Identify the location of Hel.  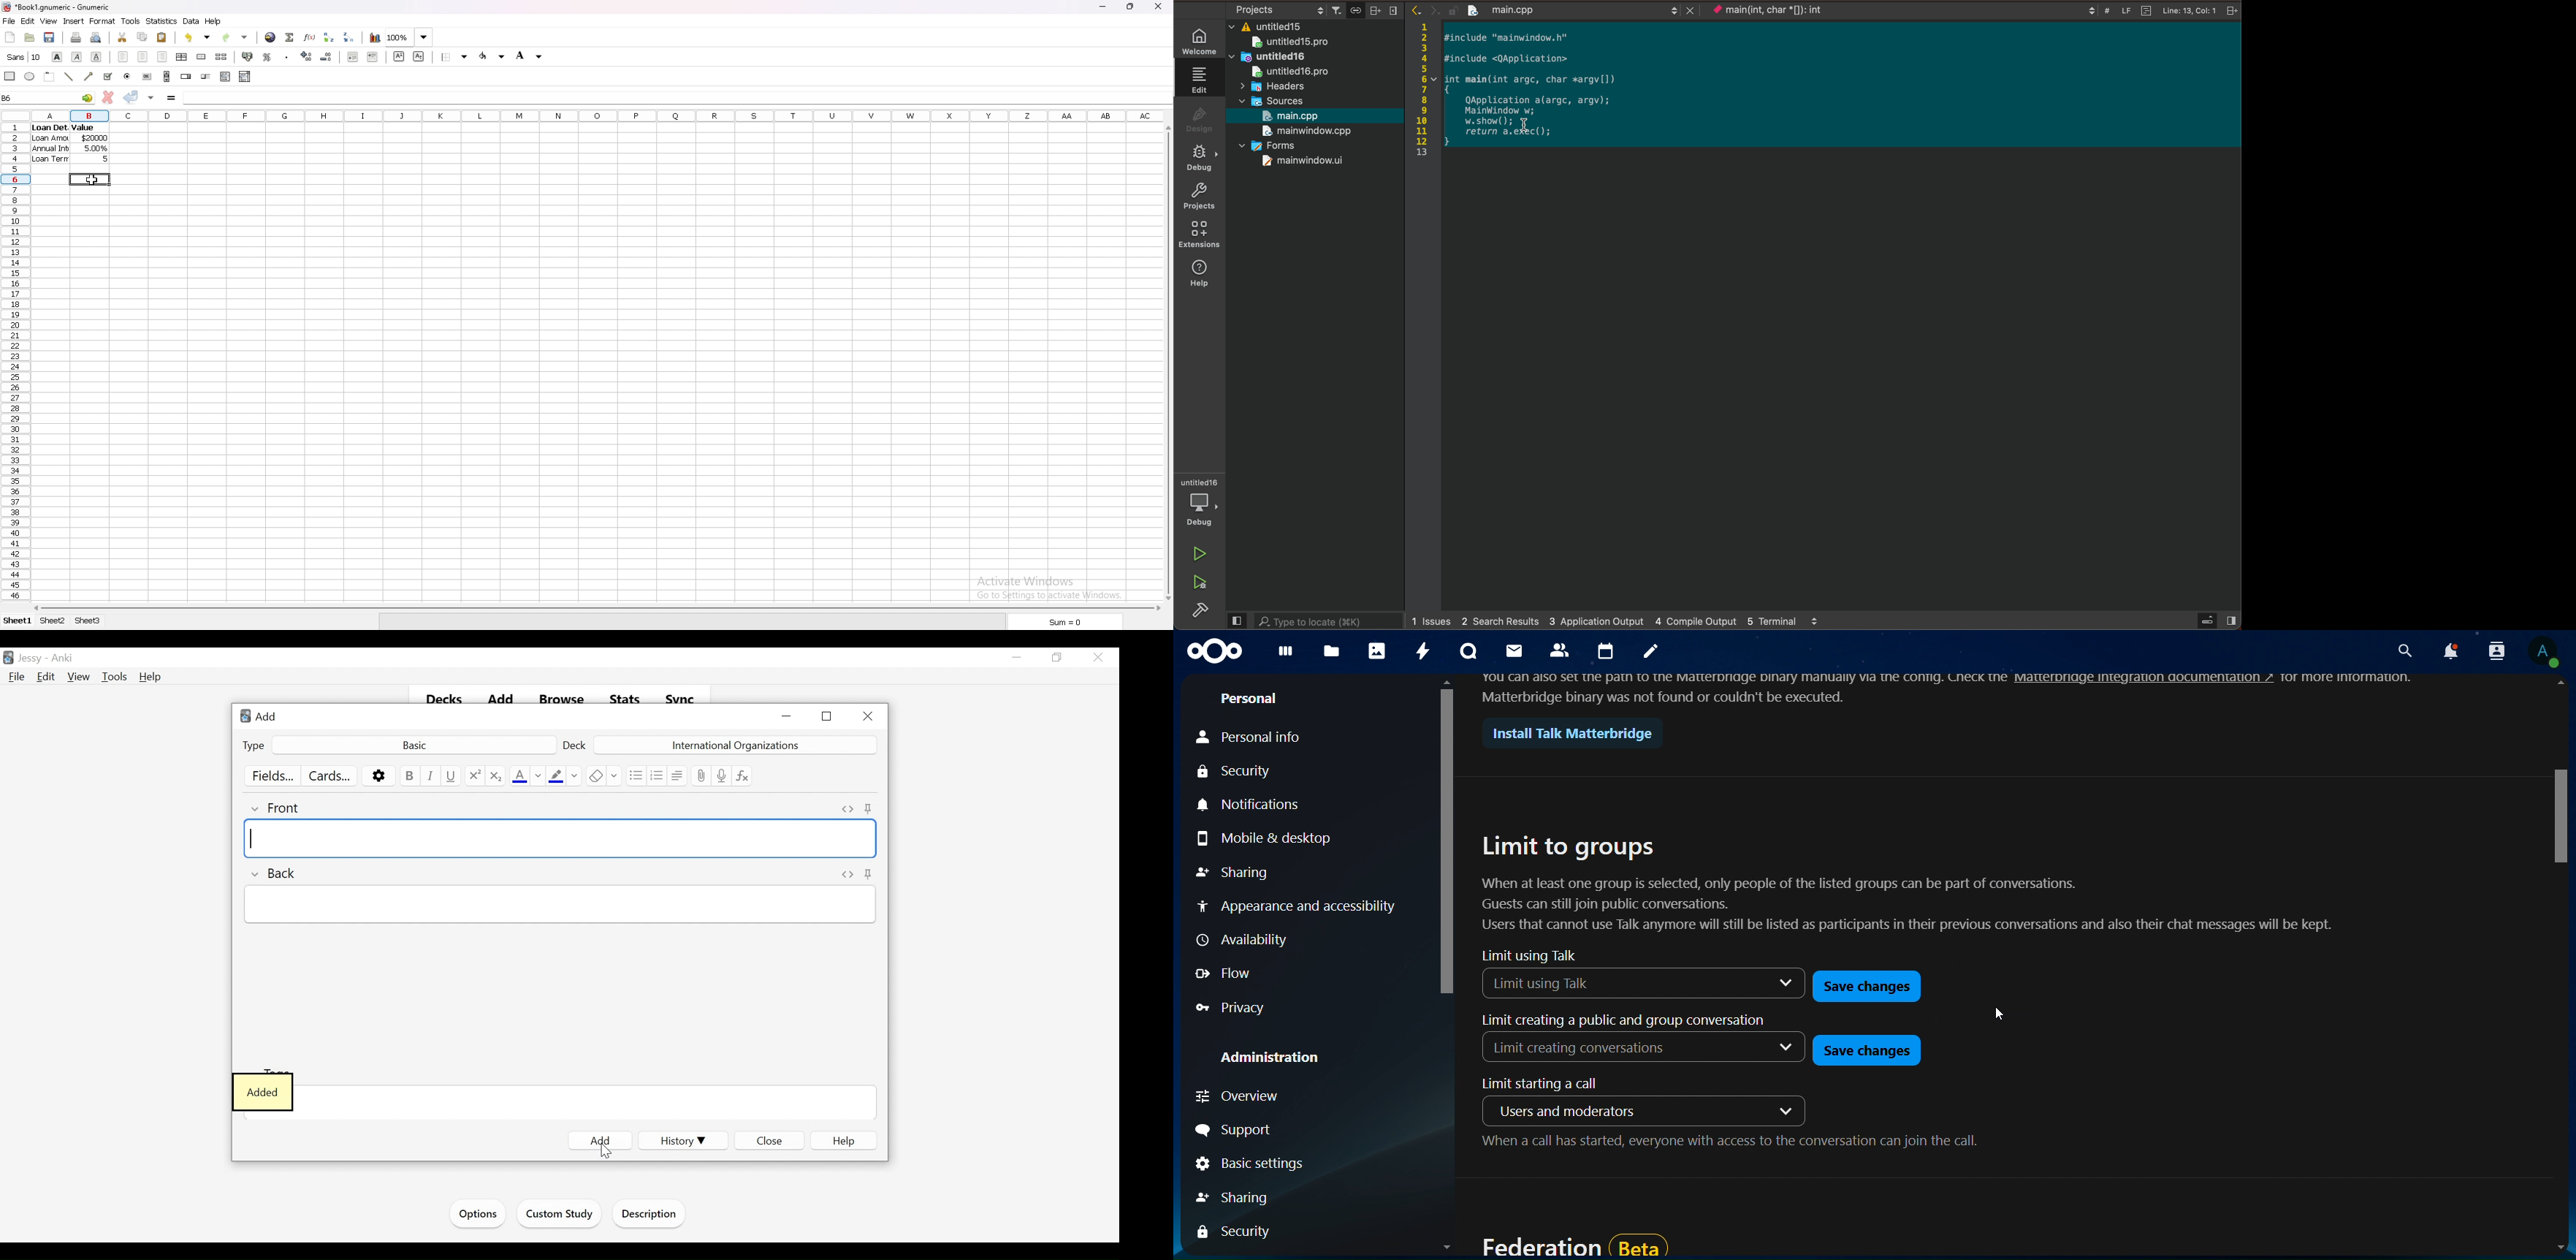
(152, 678).